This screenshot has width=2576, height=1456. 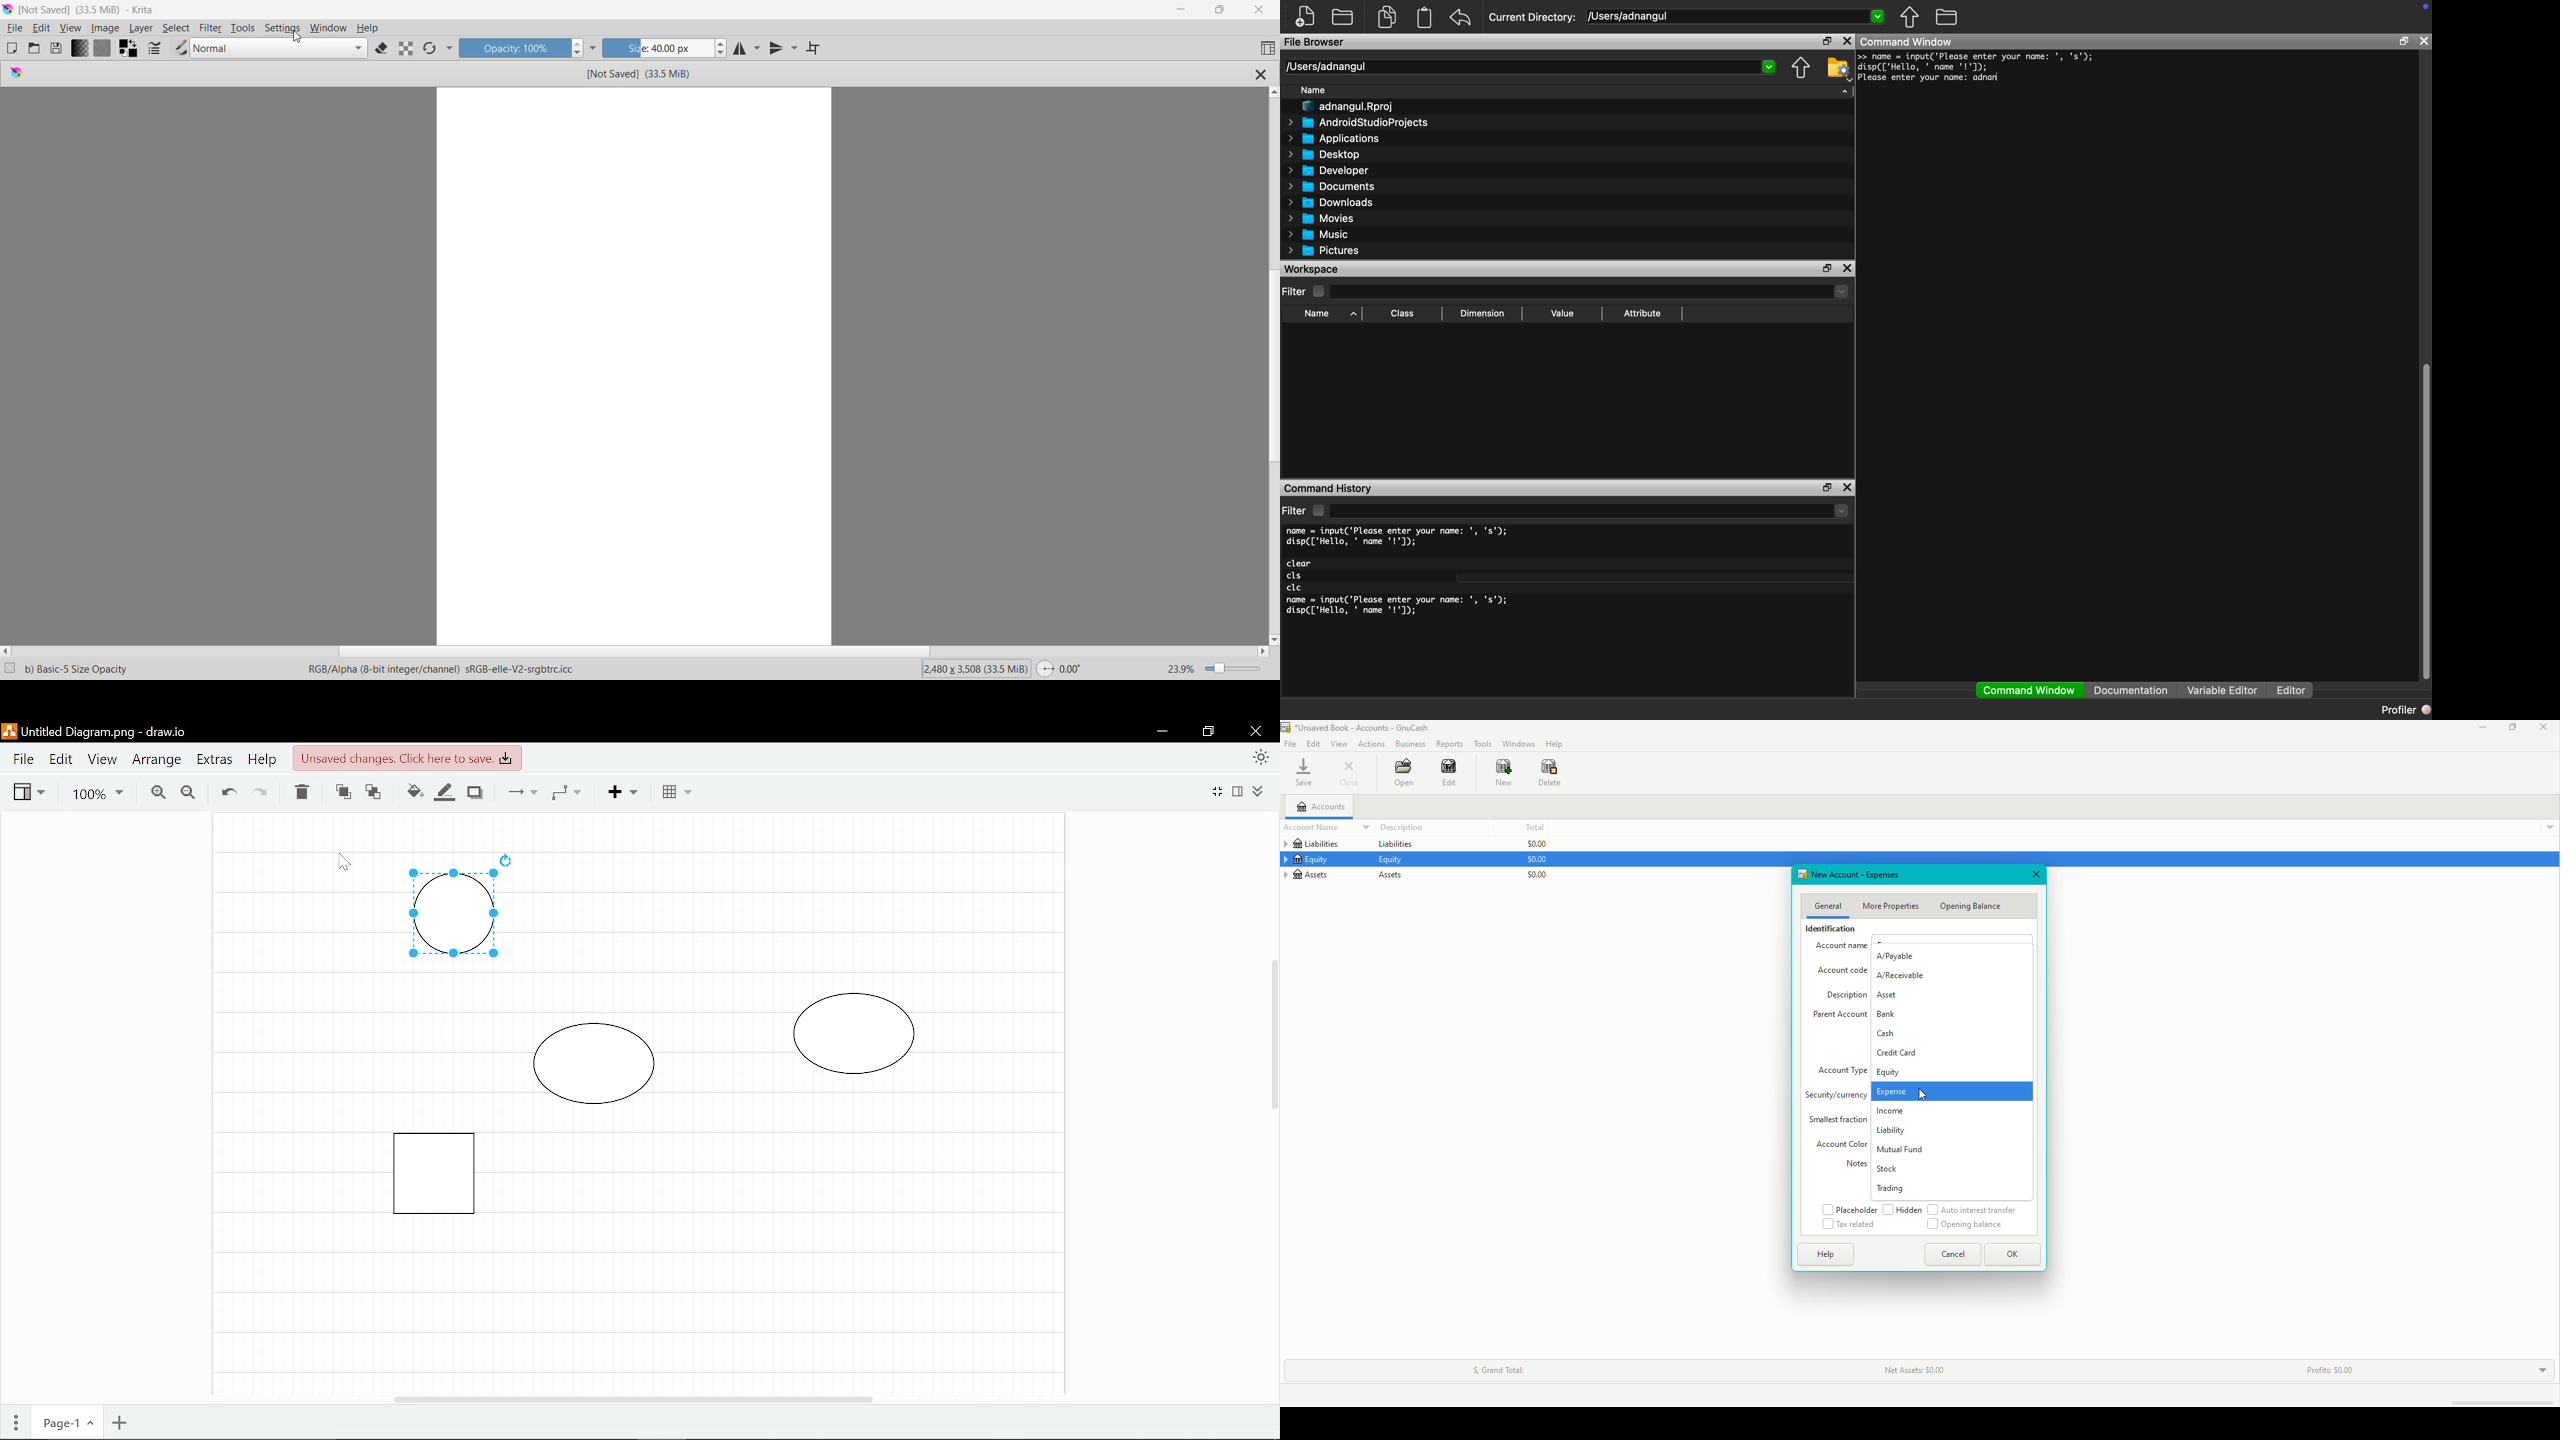 What do you see at coordinates (367, 27) in the screenshot?
I see `Help` at bounding box center [367, 27].